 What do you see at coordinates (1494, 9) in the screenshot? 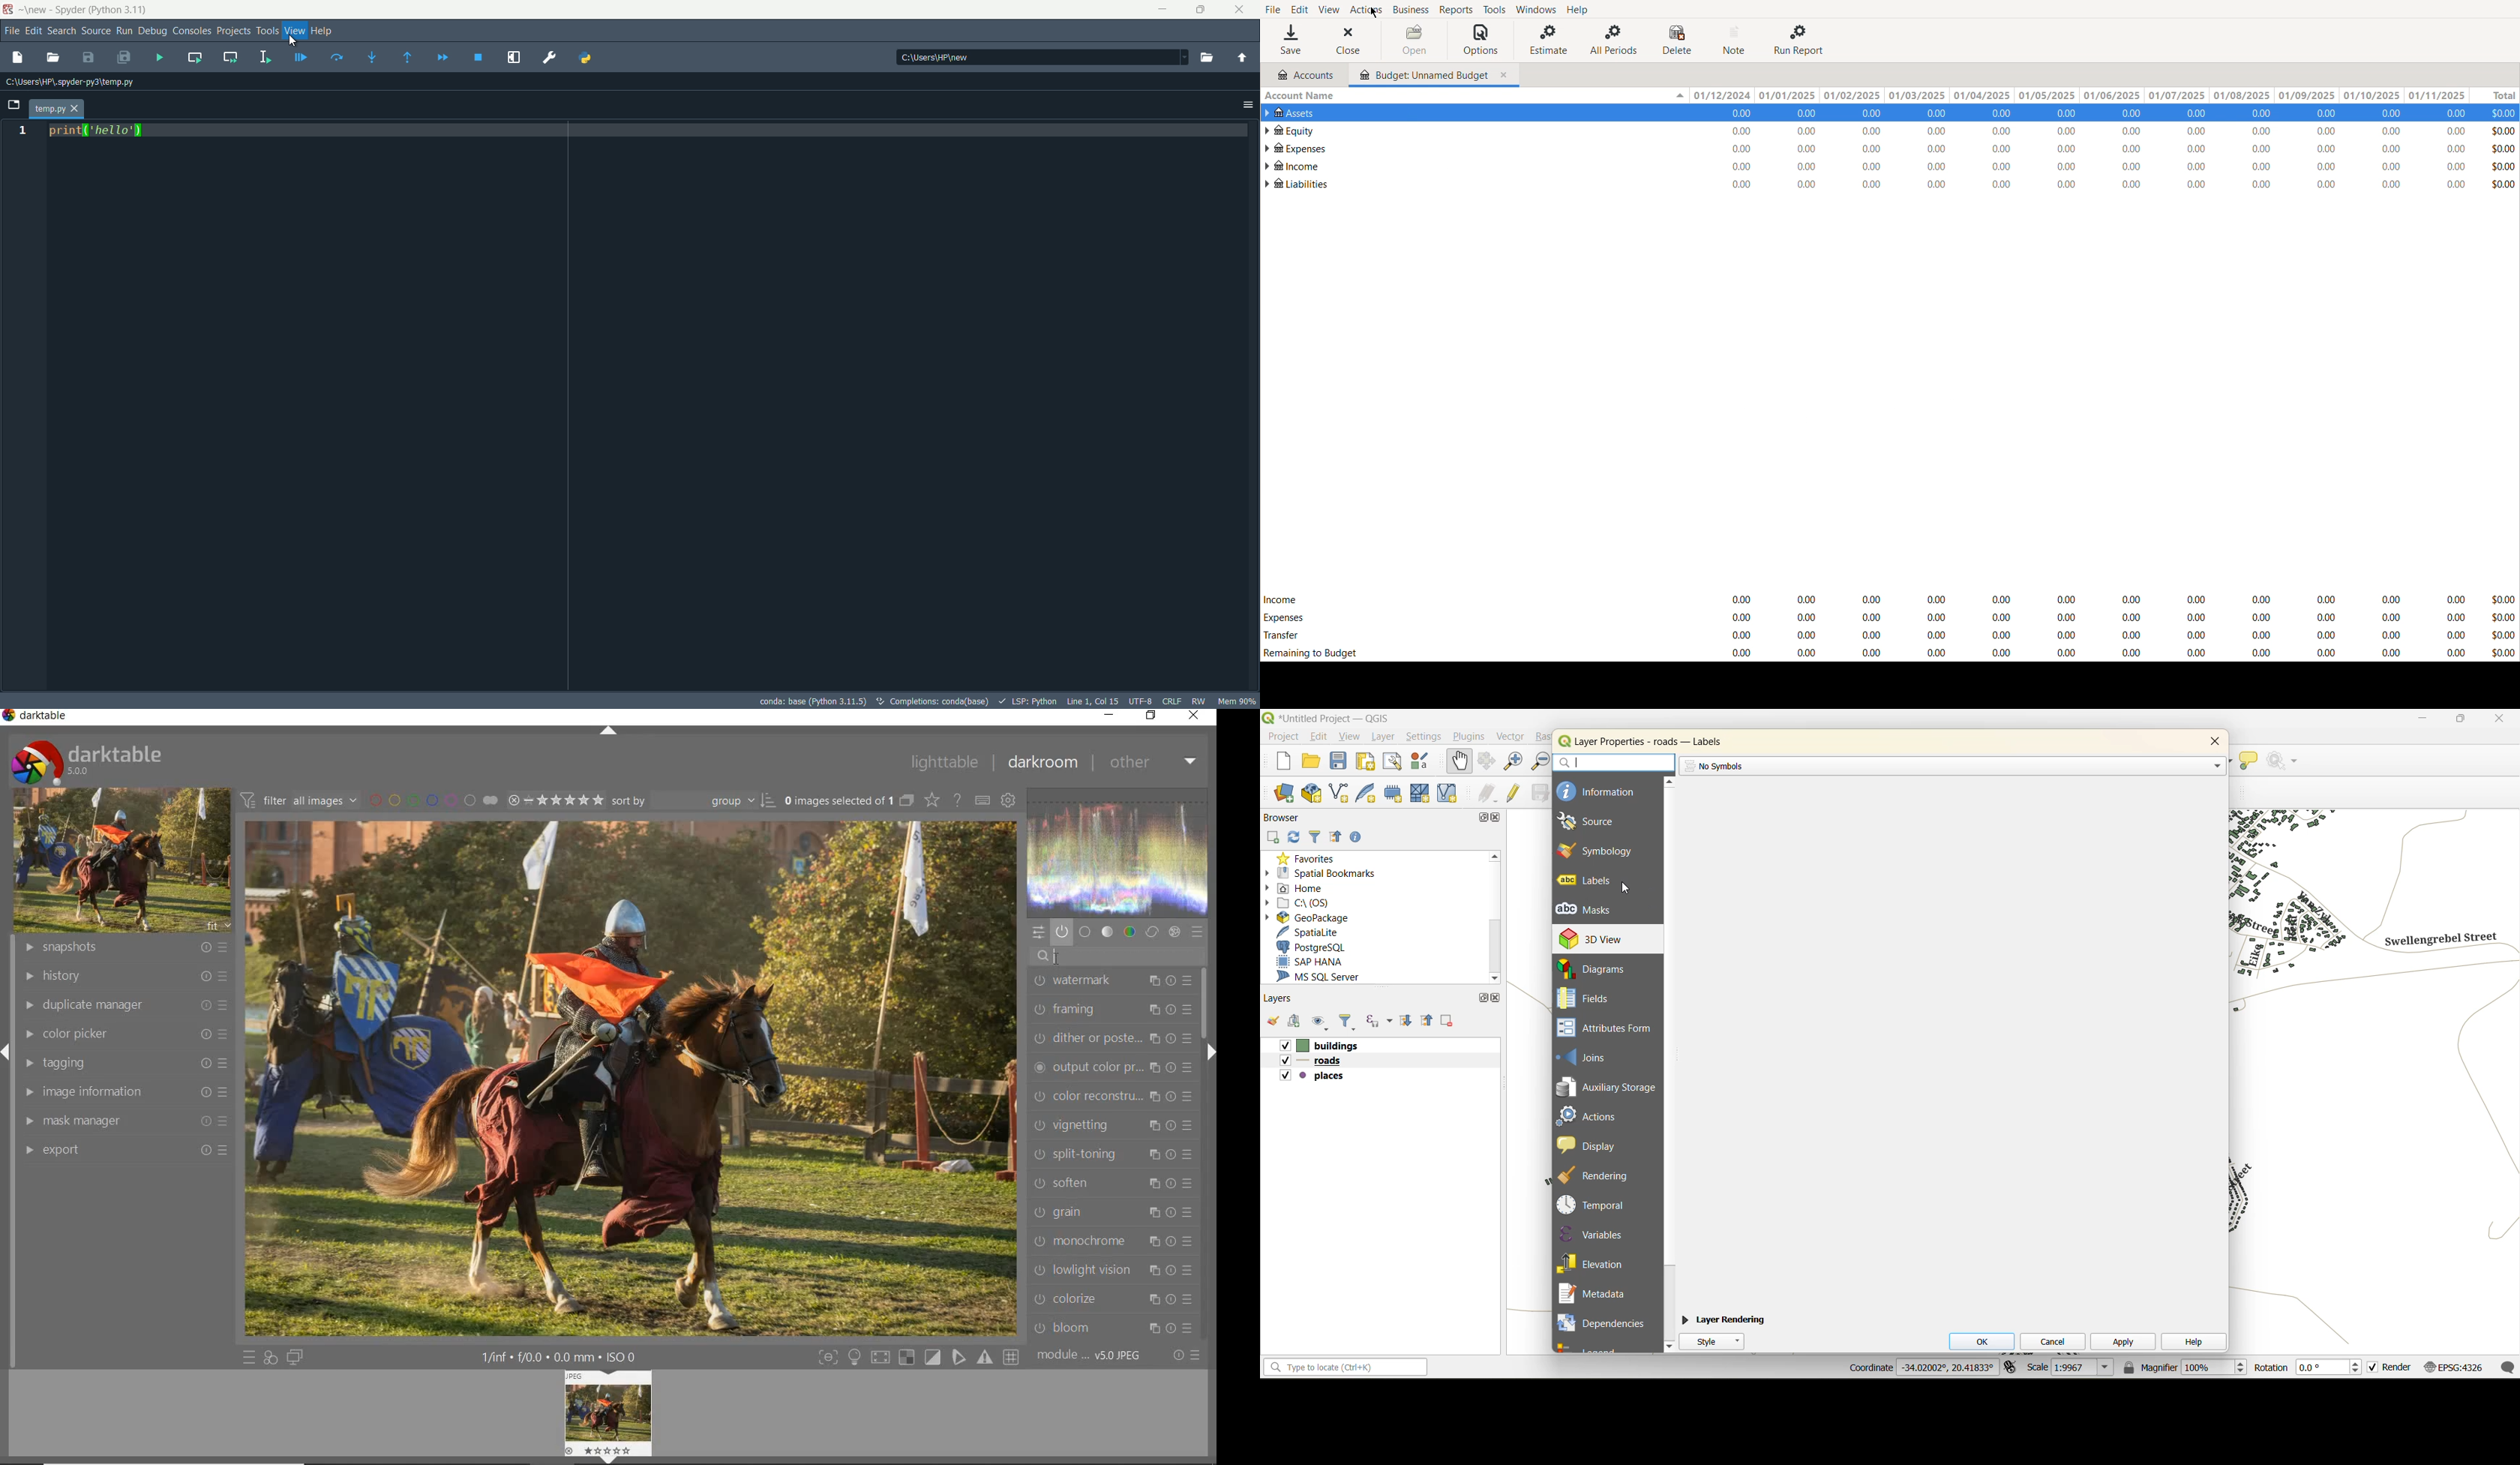
I see `Tools` at bounding box center [1494, 9].